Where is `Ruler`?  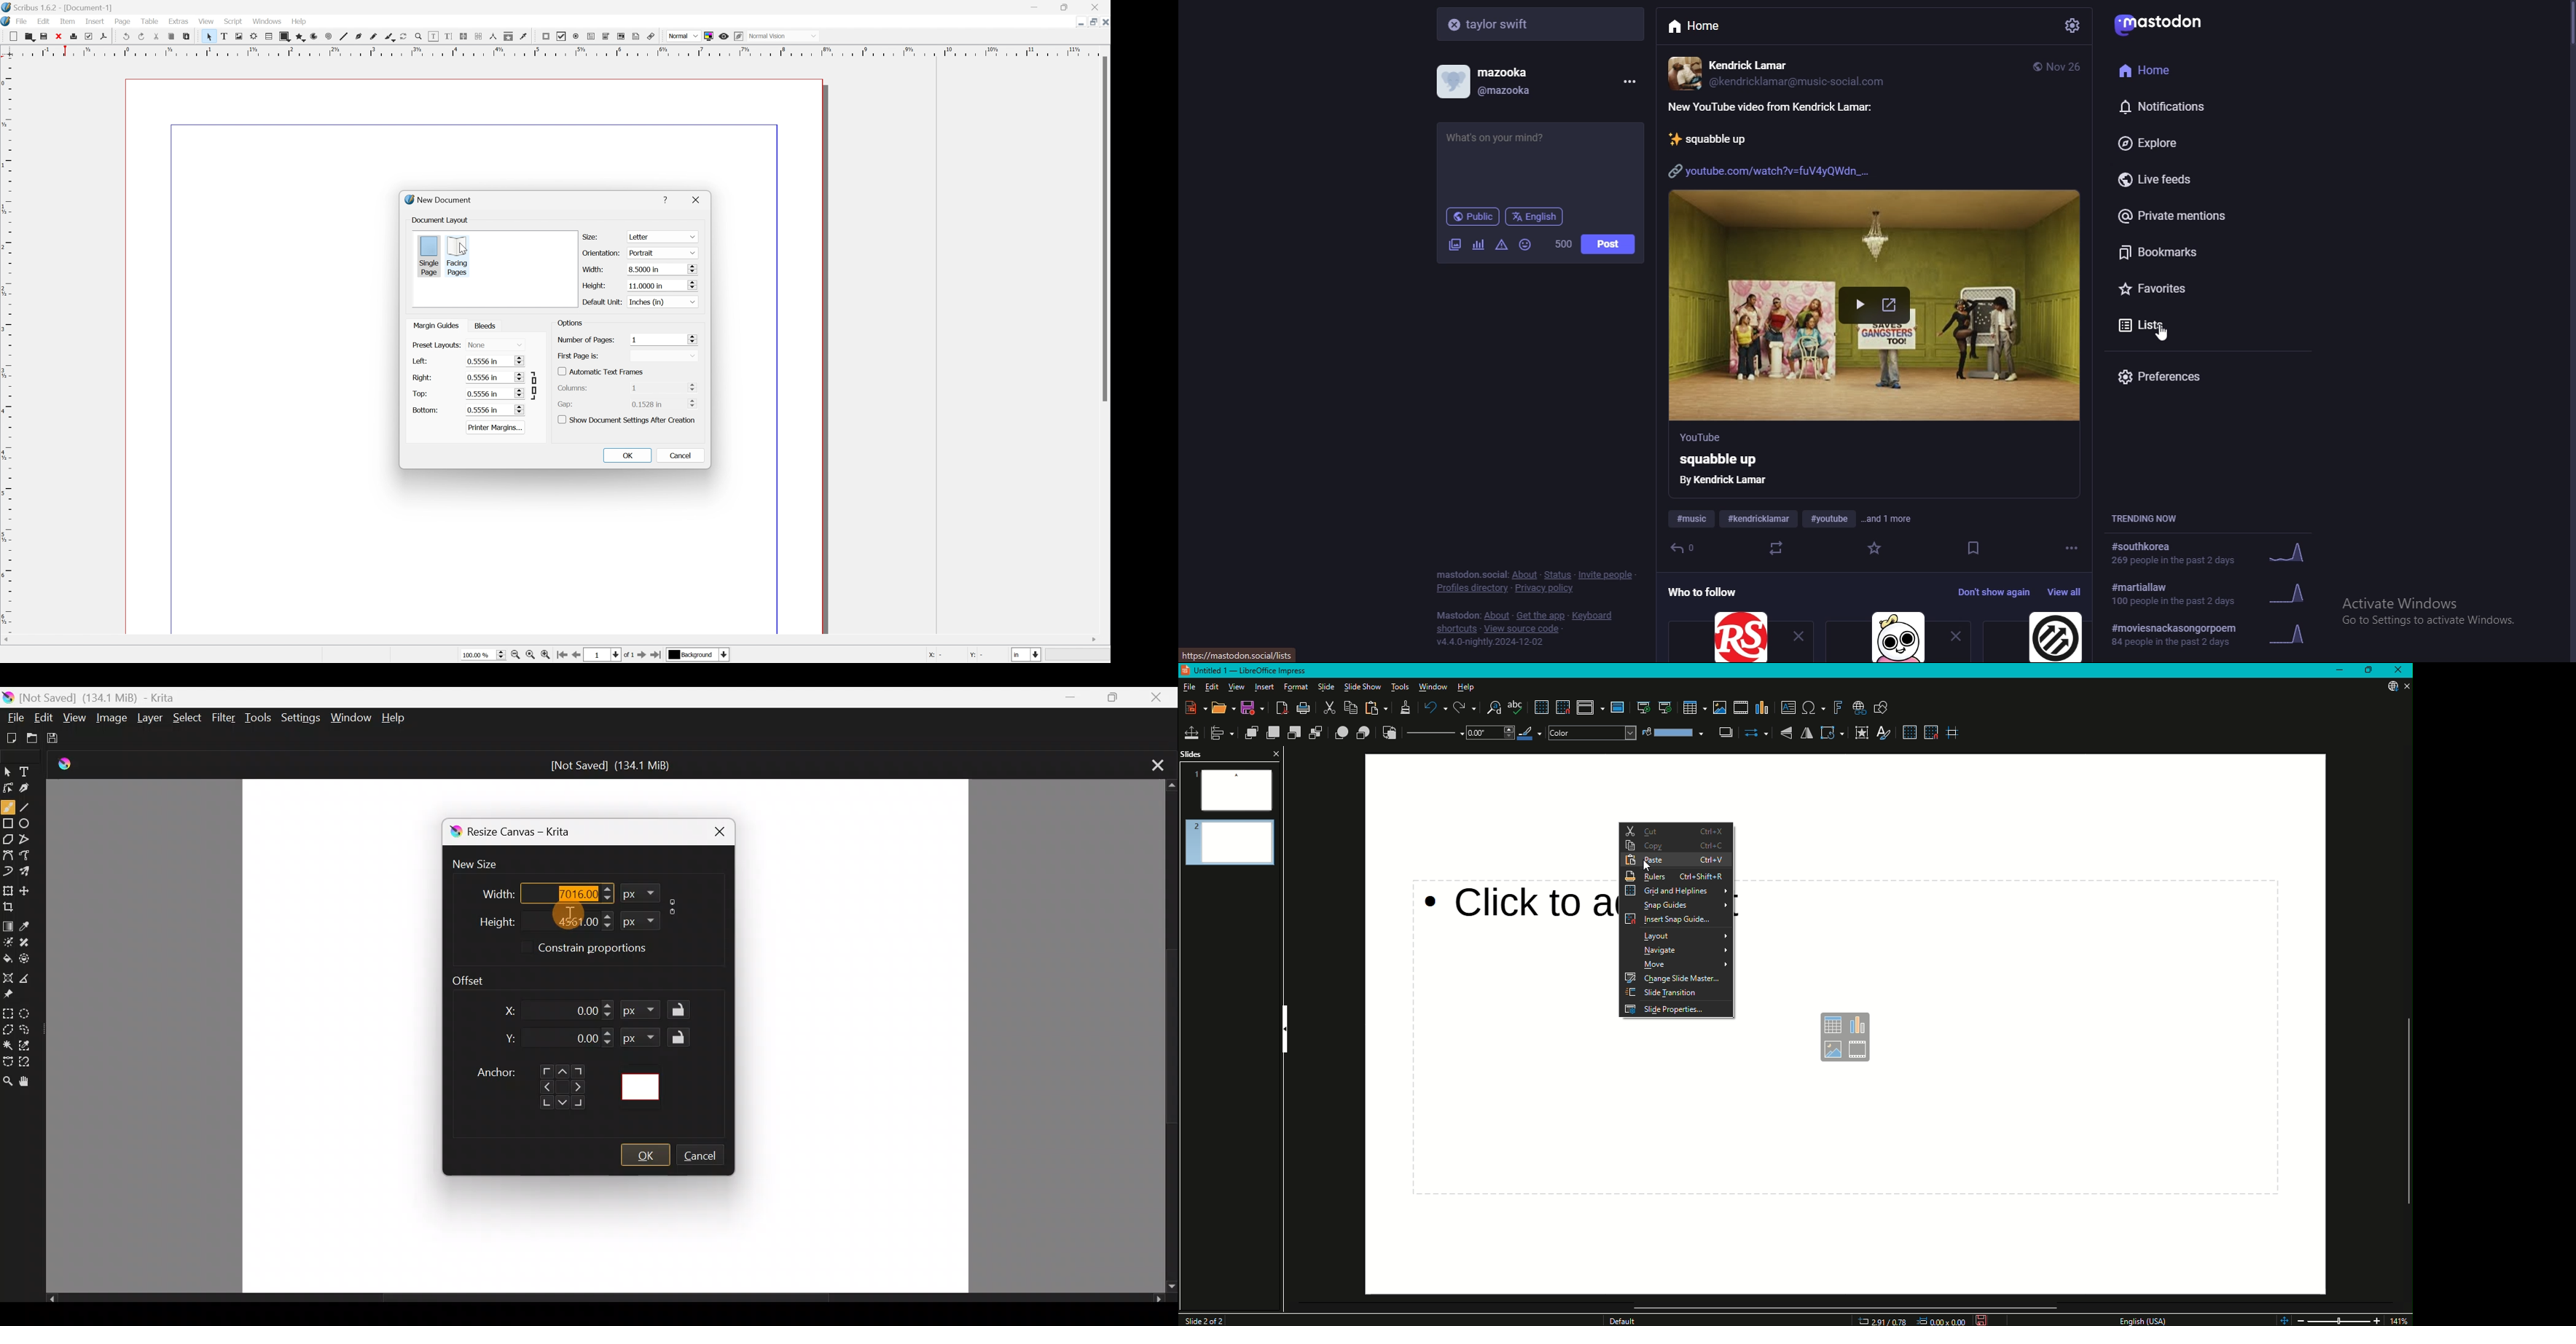
Ruler is located at coordinates (7, 352).